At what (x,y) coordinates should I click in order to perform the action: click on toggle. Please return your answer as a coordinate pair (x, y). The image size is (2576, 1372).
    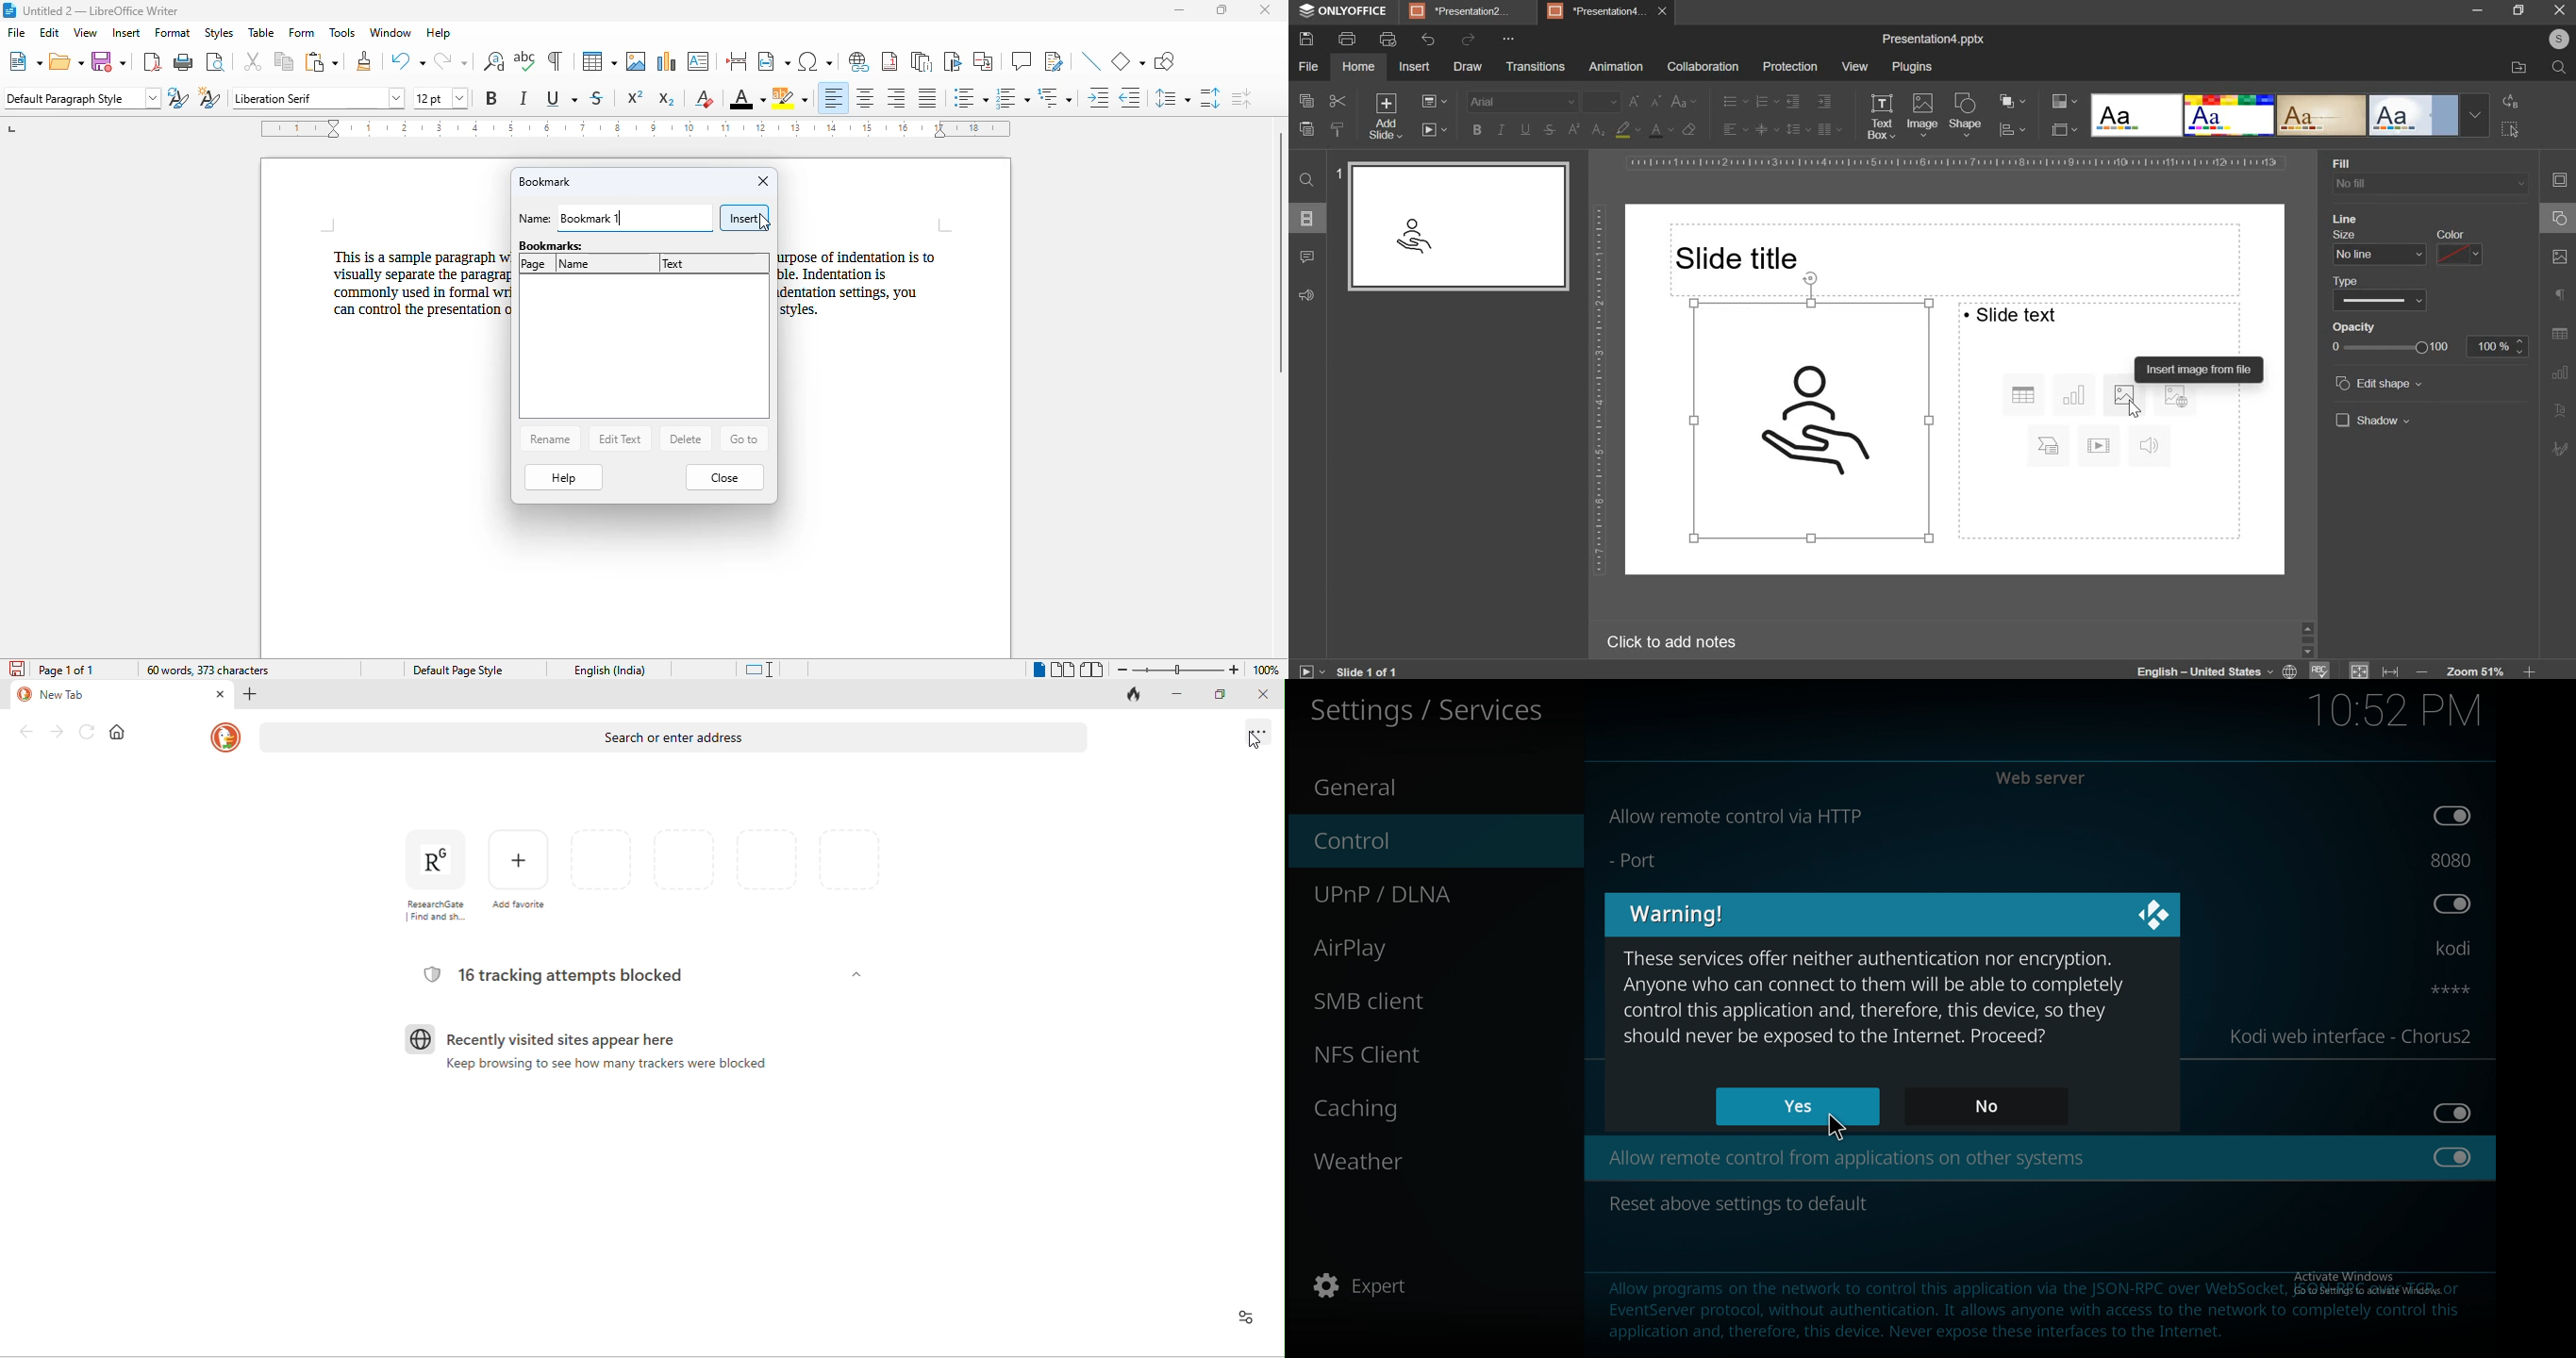
    Looking at the image, I should click on (2452, 905).